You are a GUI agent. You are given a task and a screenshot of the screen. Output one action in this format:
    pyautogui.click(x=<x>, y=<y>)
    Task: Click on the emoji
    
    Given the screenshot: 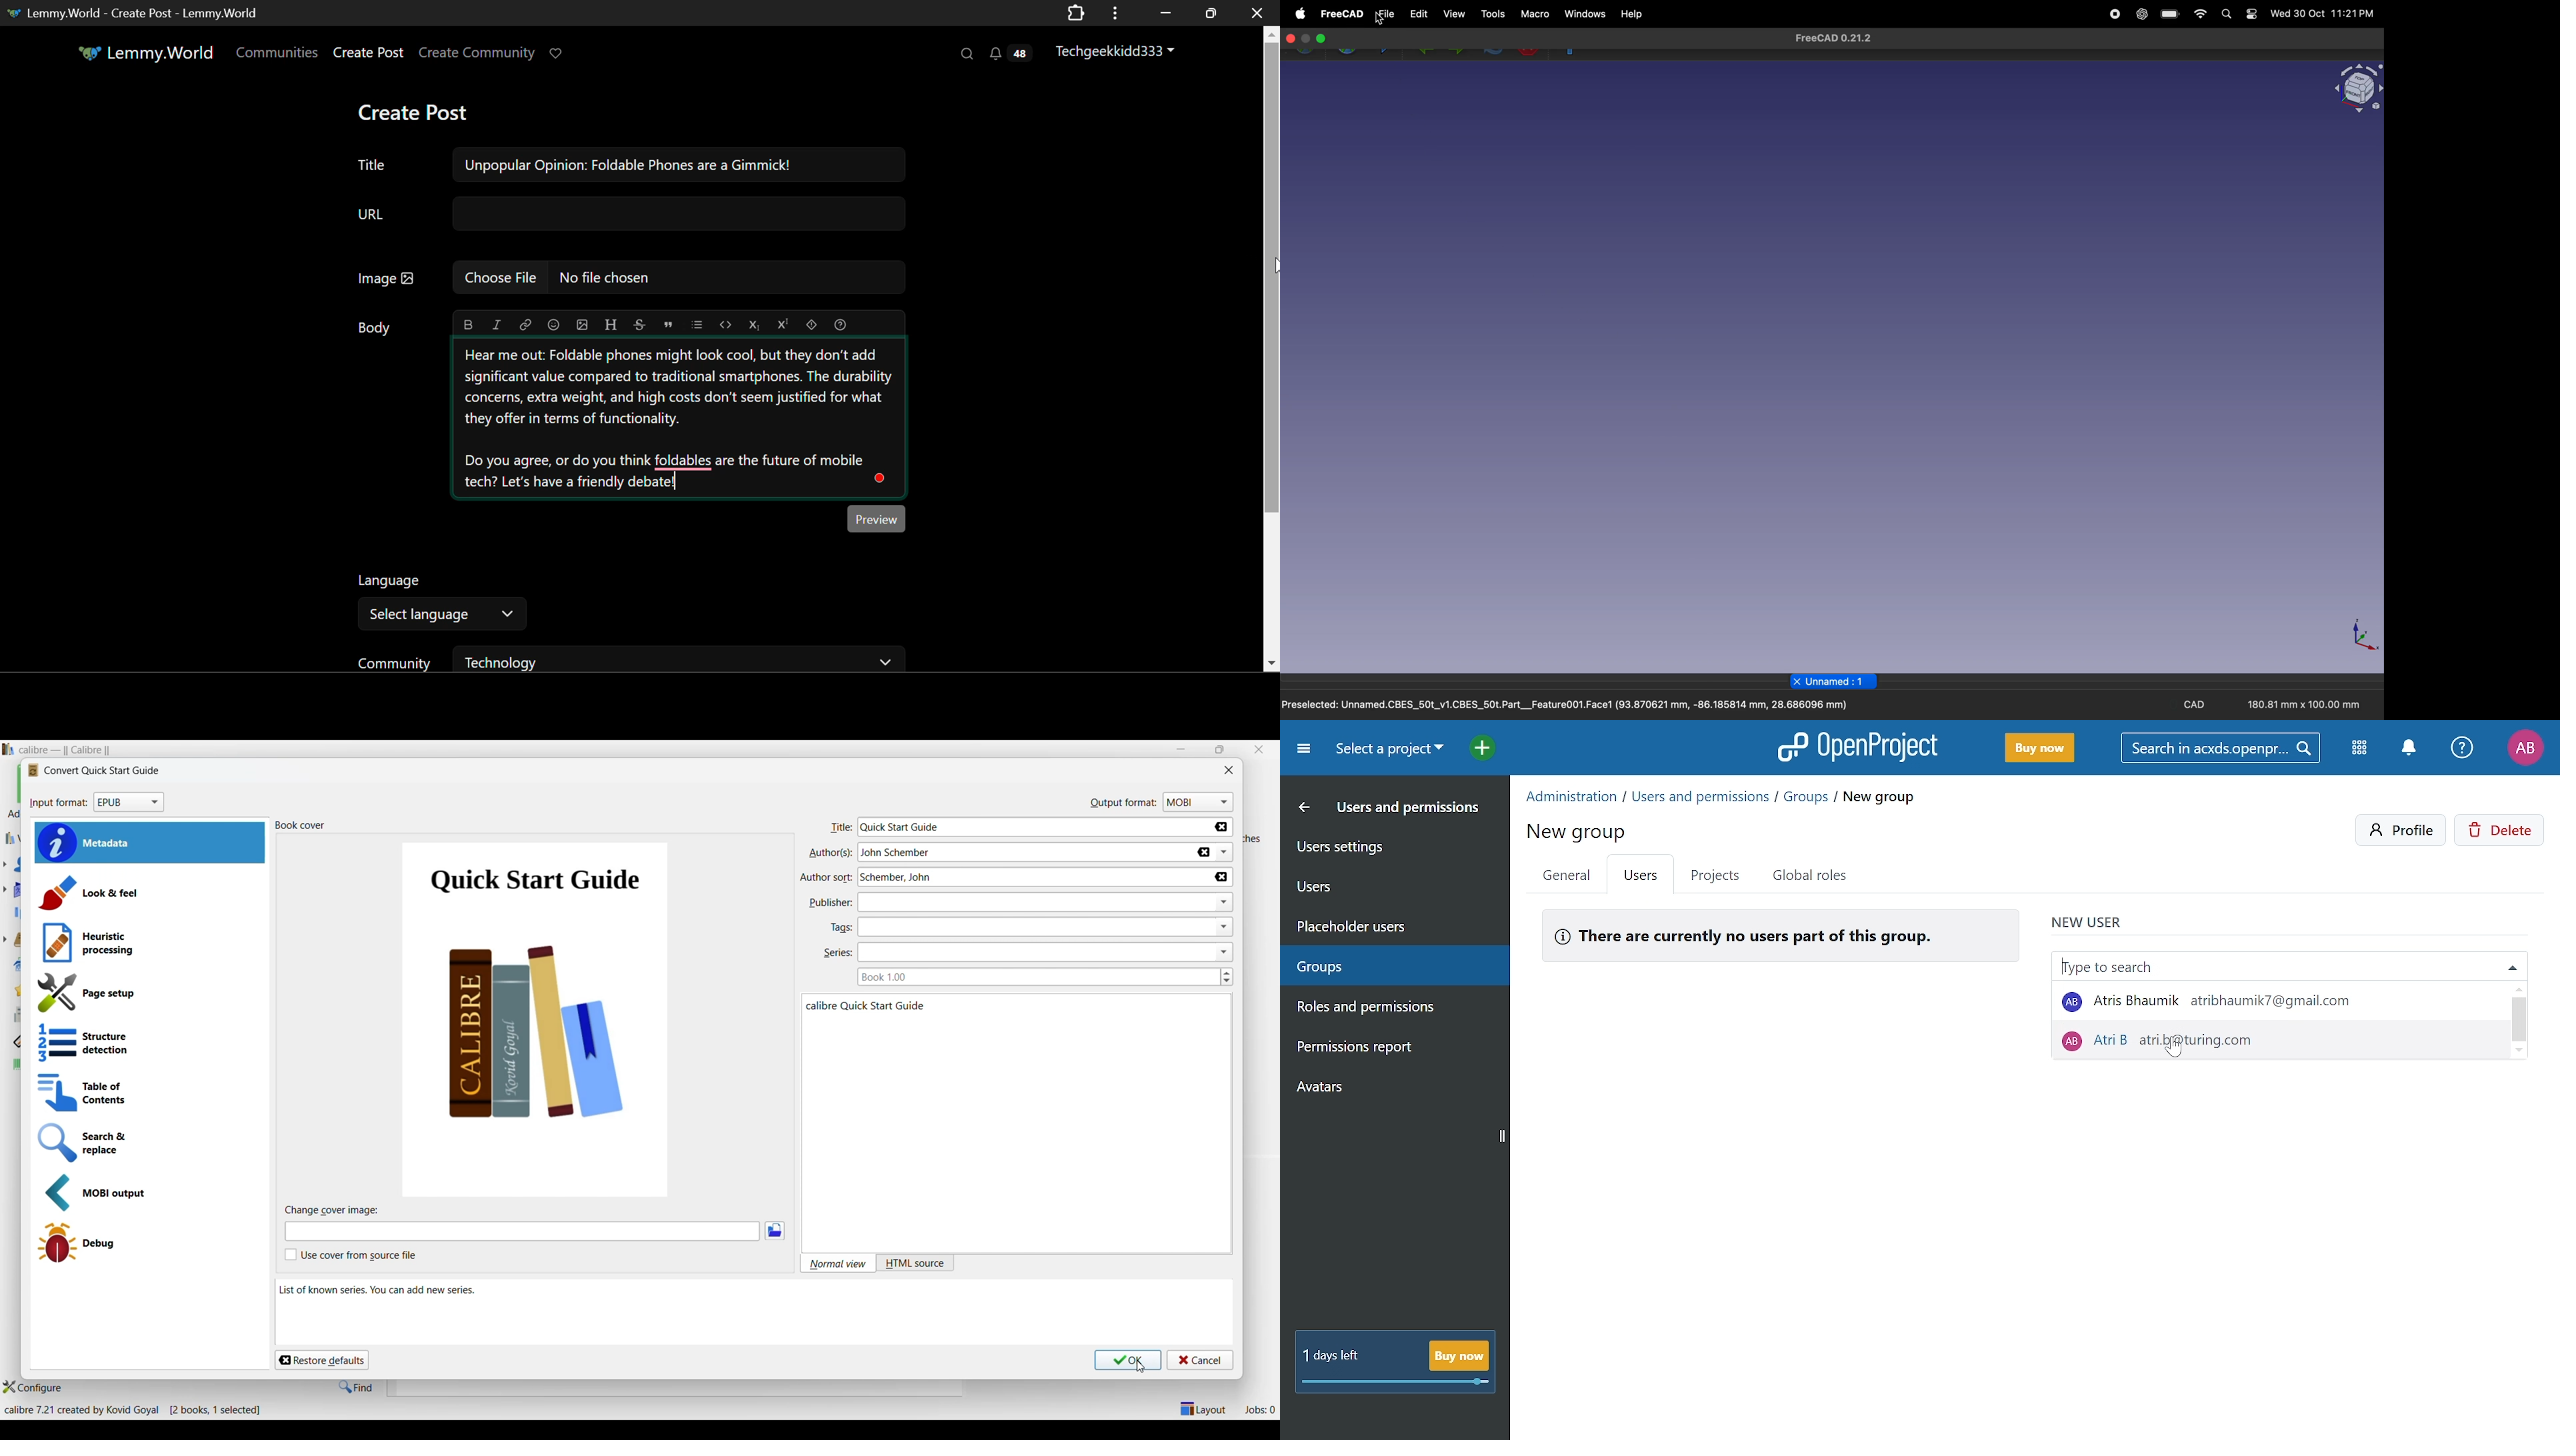 What is the action you would take?
    pyautogui.click(x=551, y=323)
    